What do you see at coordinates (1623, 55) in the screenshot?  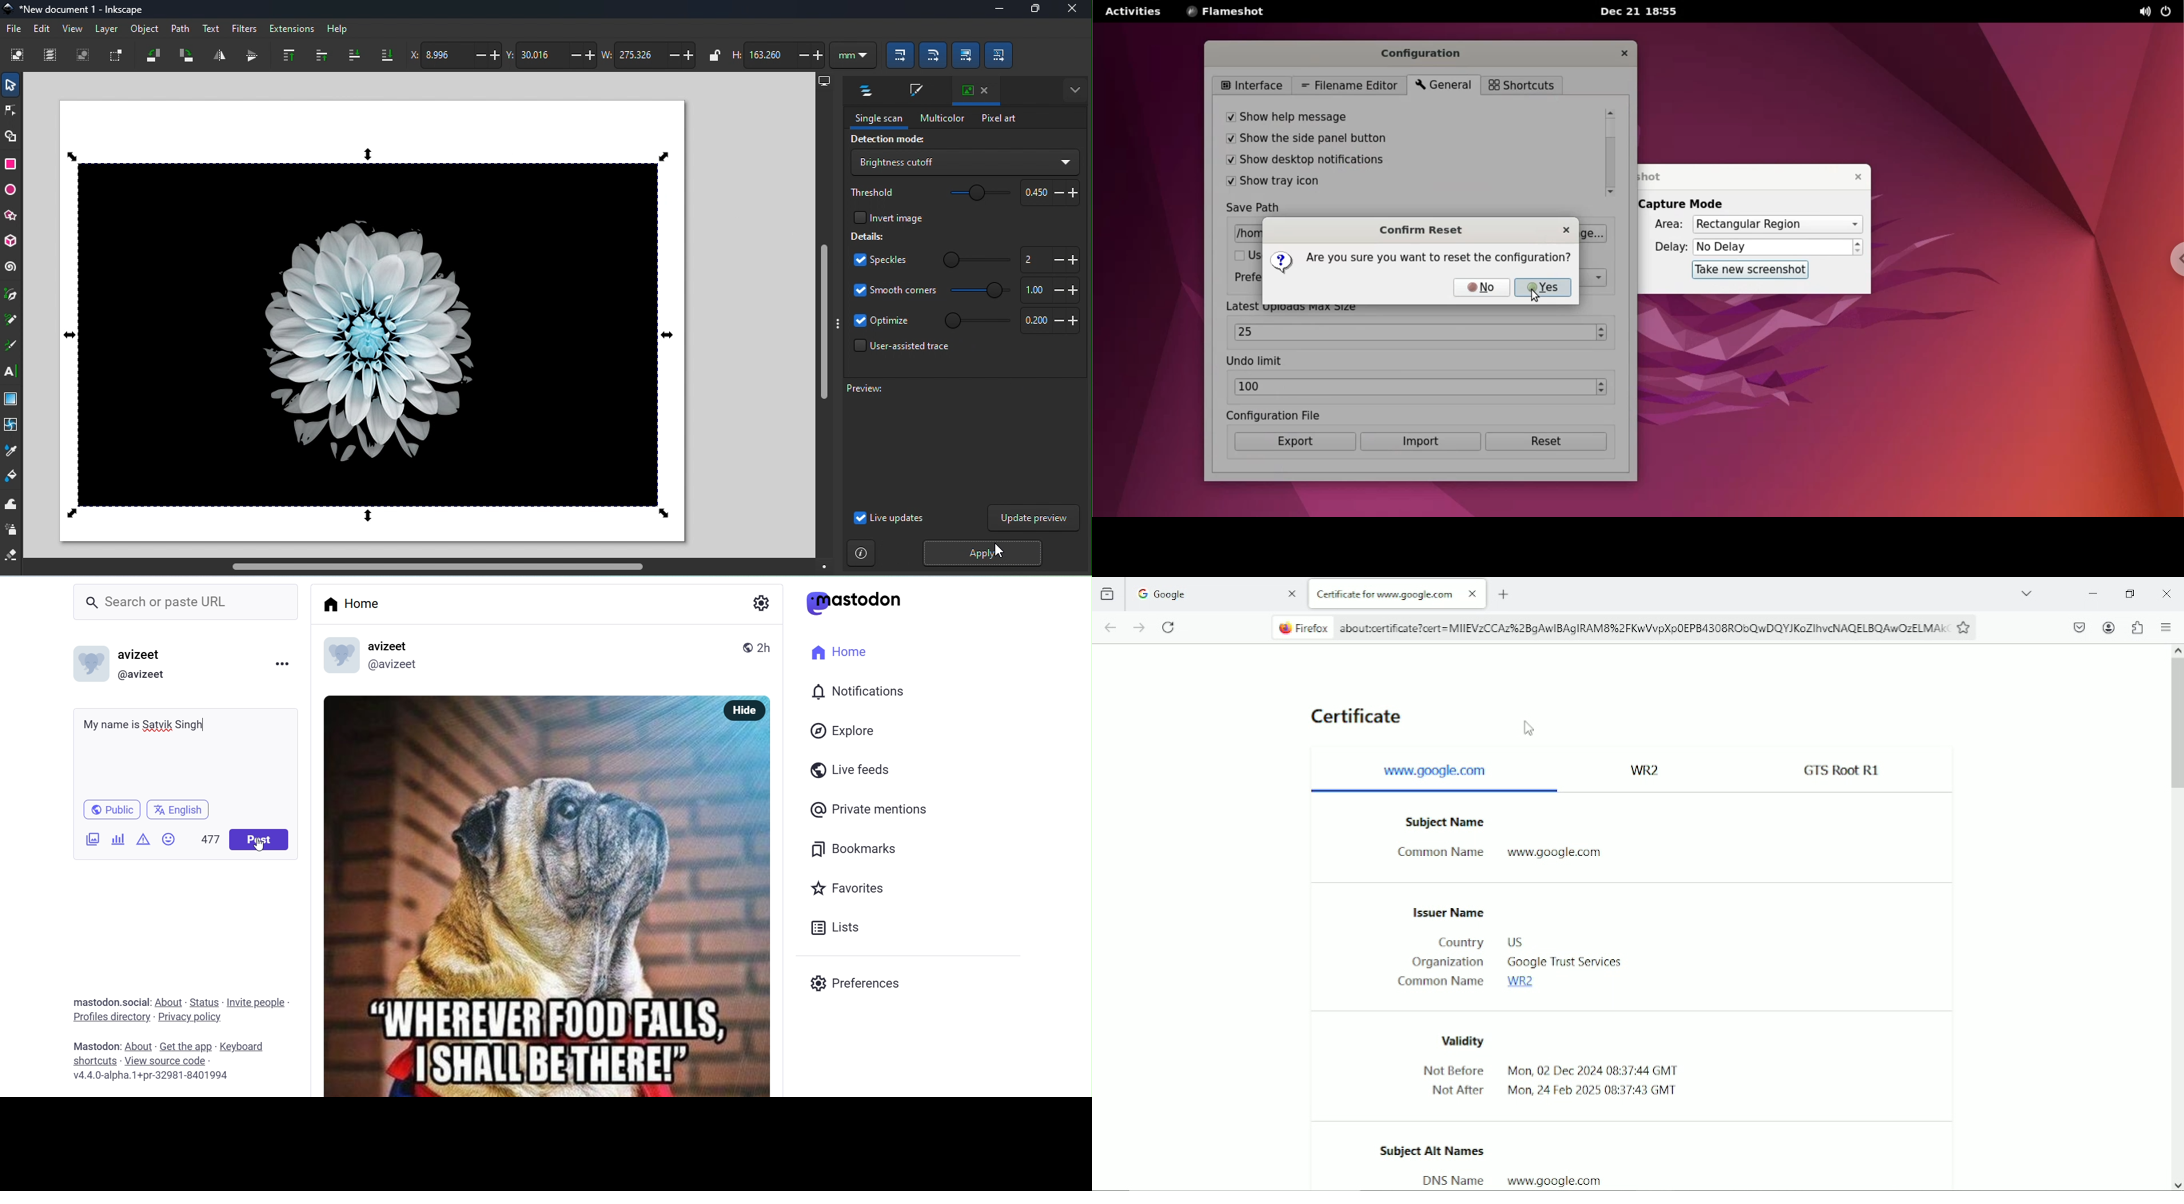 I see `close` at bounding box center [1623, 55].